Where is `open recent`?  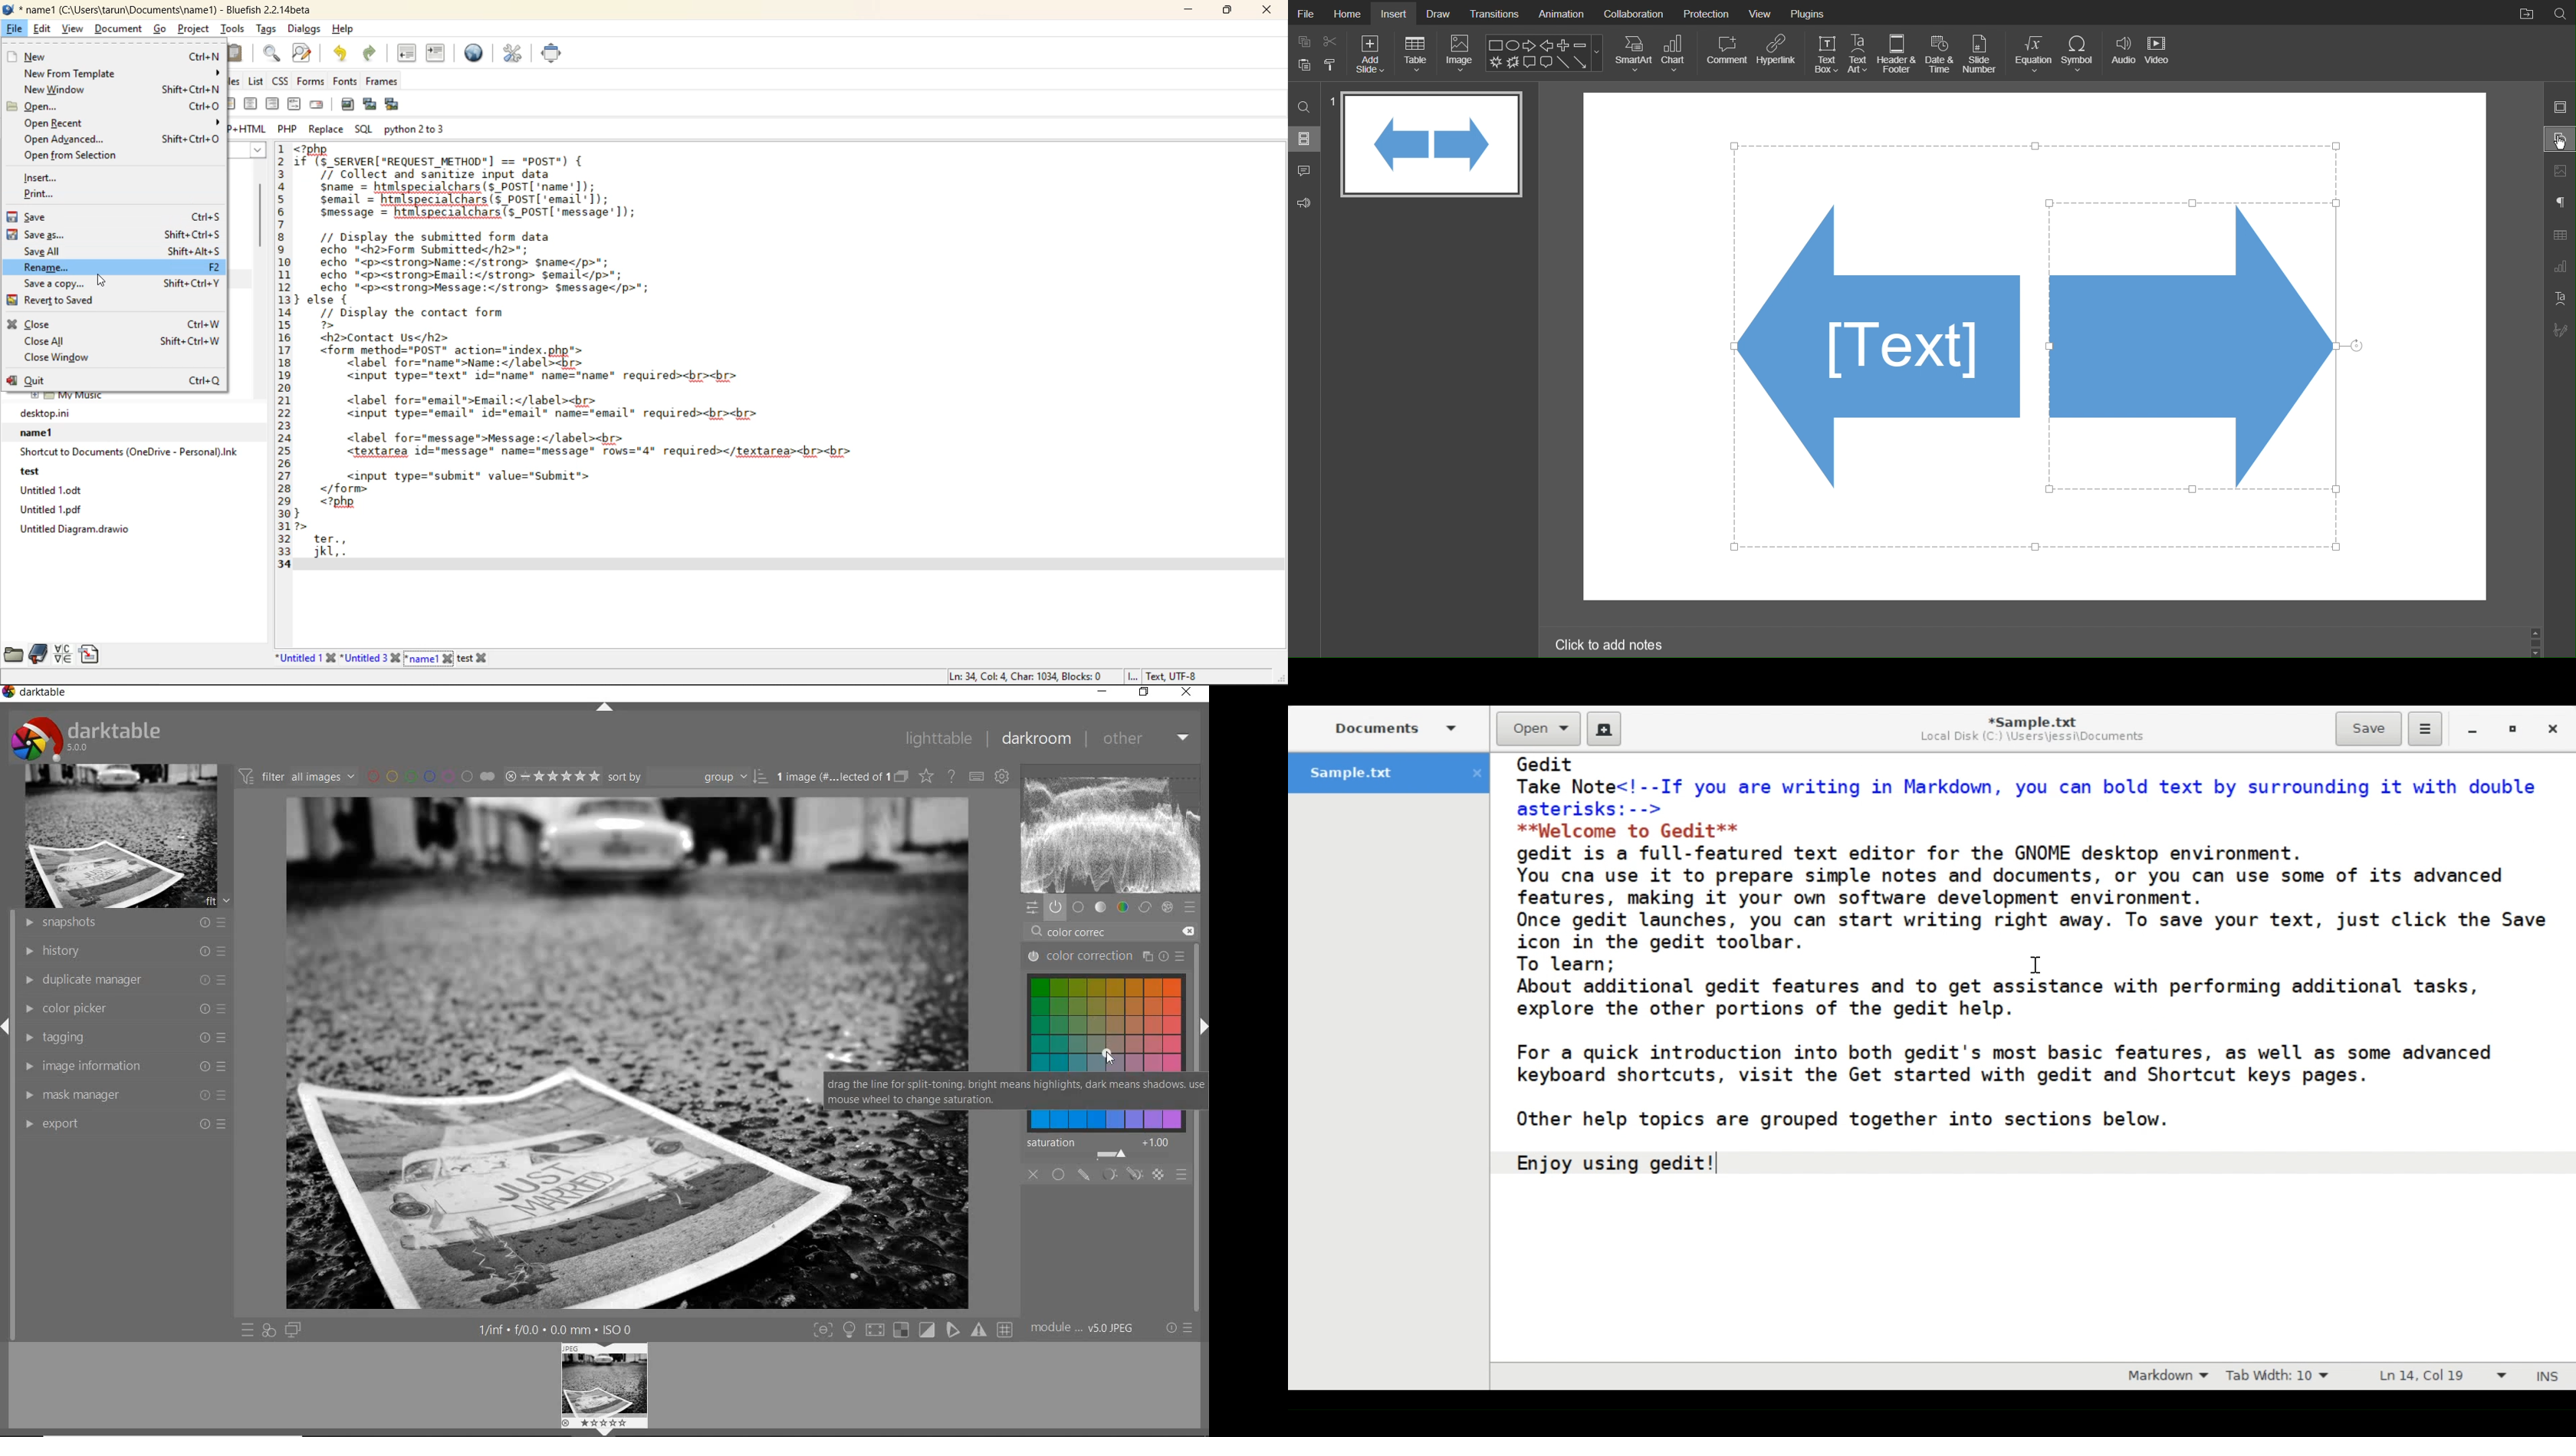 open recent is located at coordinates (121, 123).